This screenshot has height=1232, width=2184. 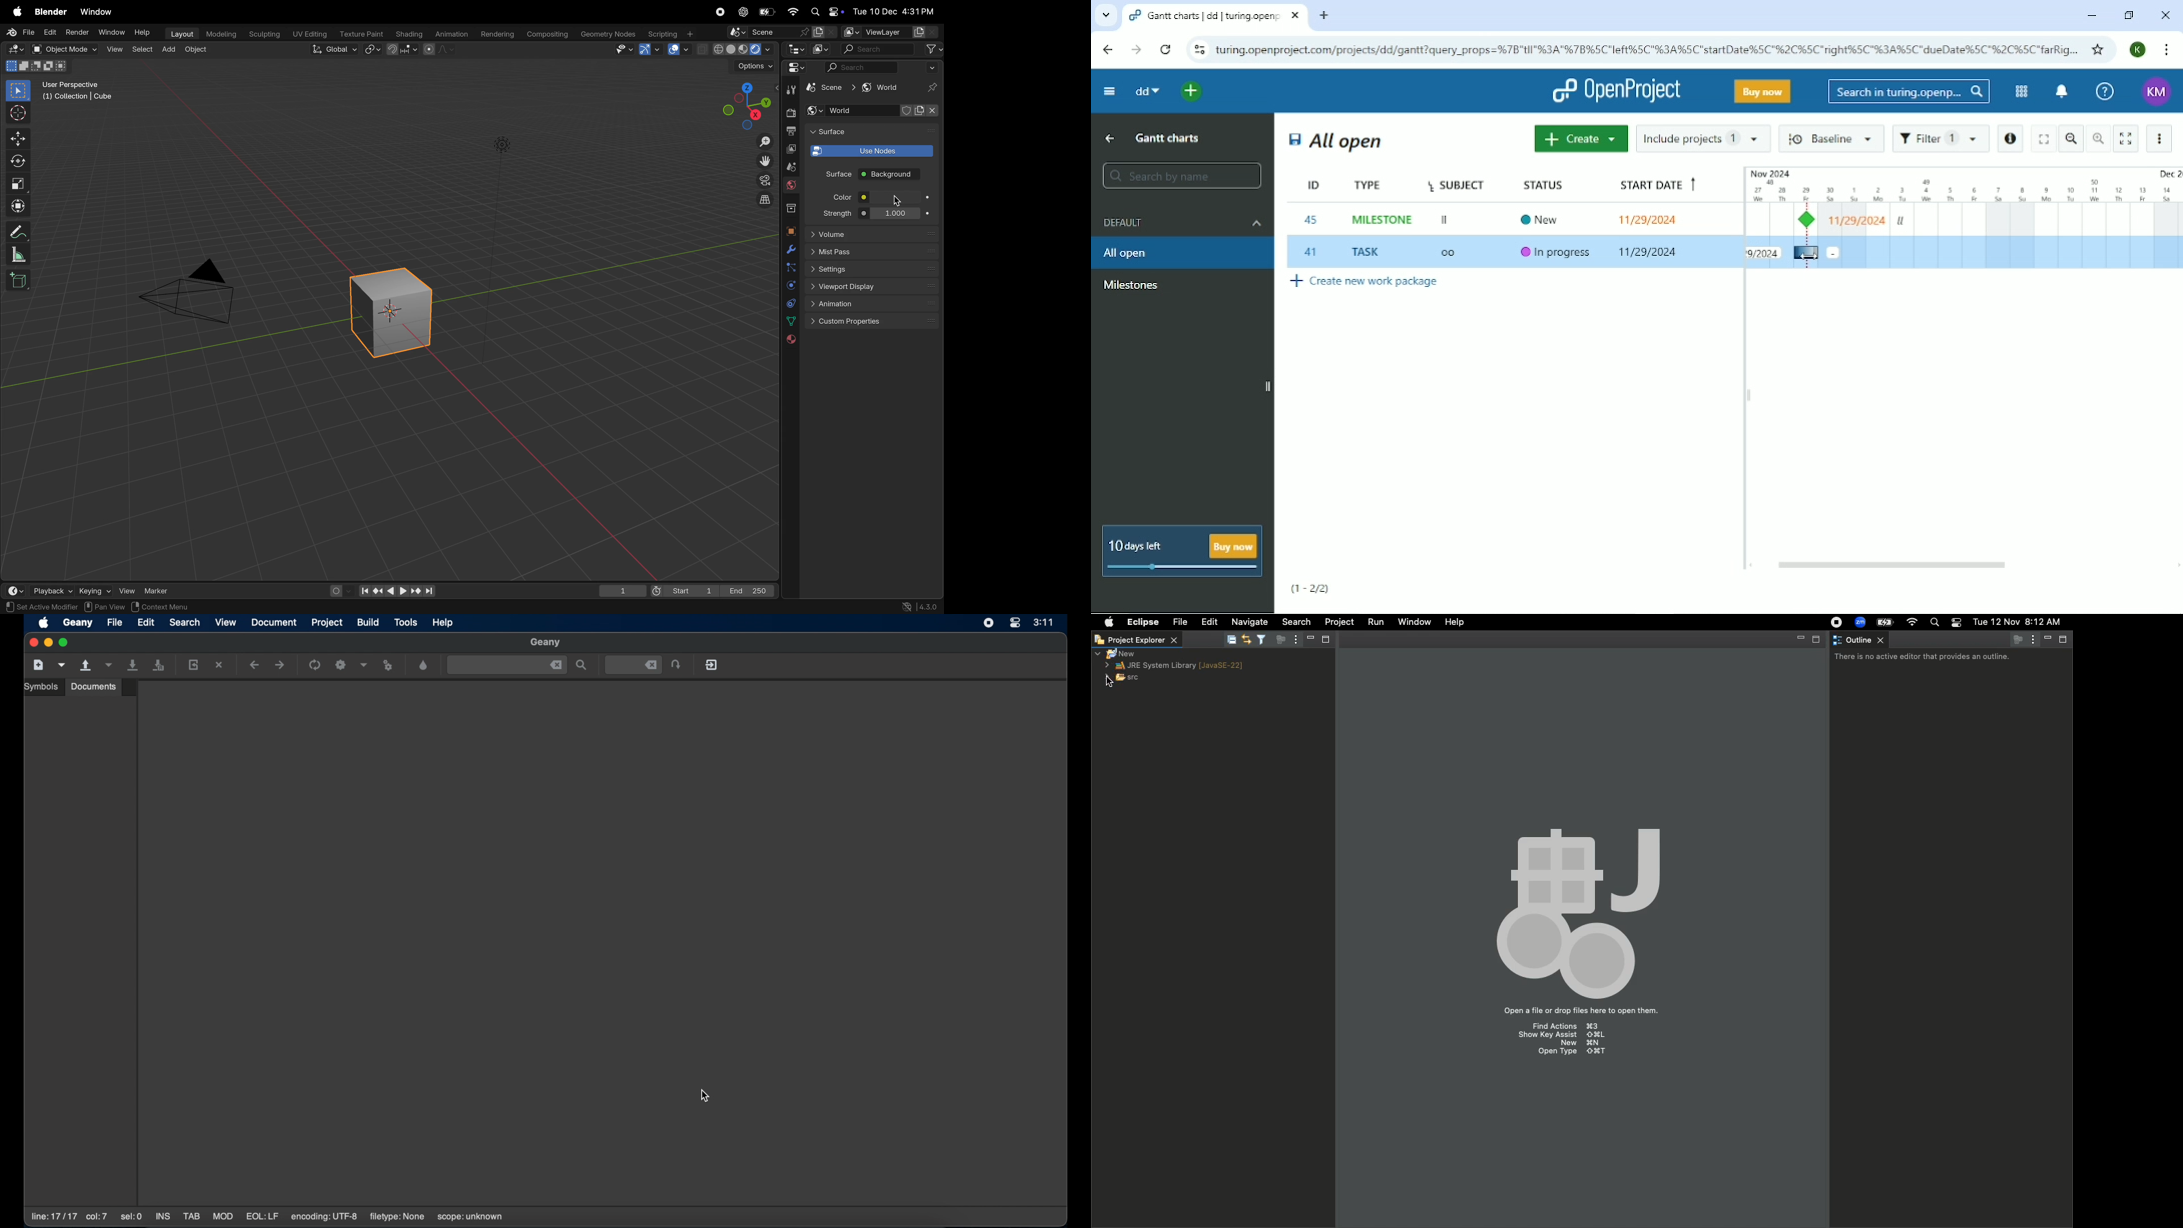 What do you see at coordinates (111, 32) in the screenshot?
I see `Window` at bounding box center [111, 32].